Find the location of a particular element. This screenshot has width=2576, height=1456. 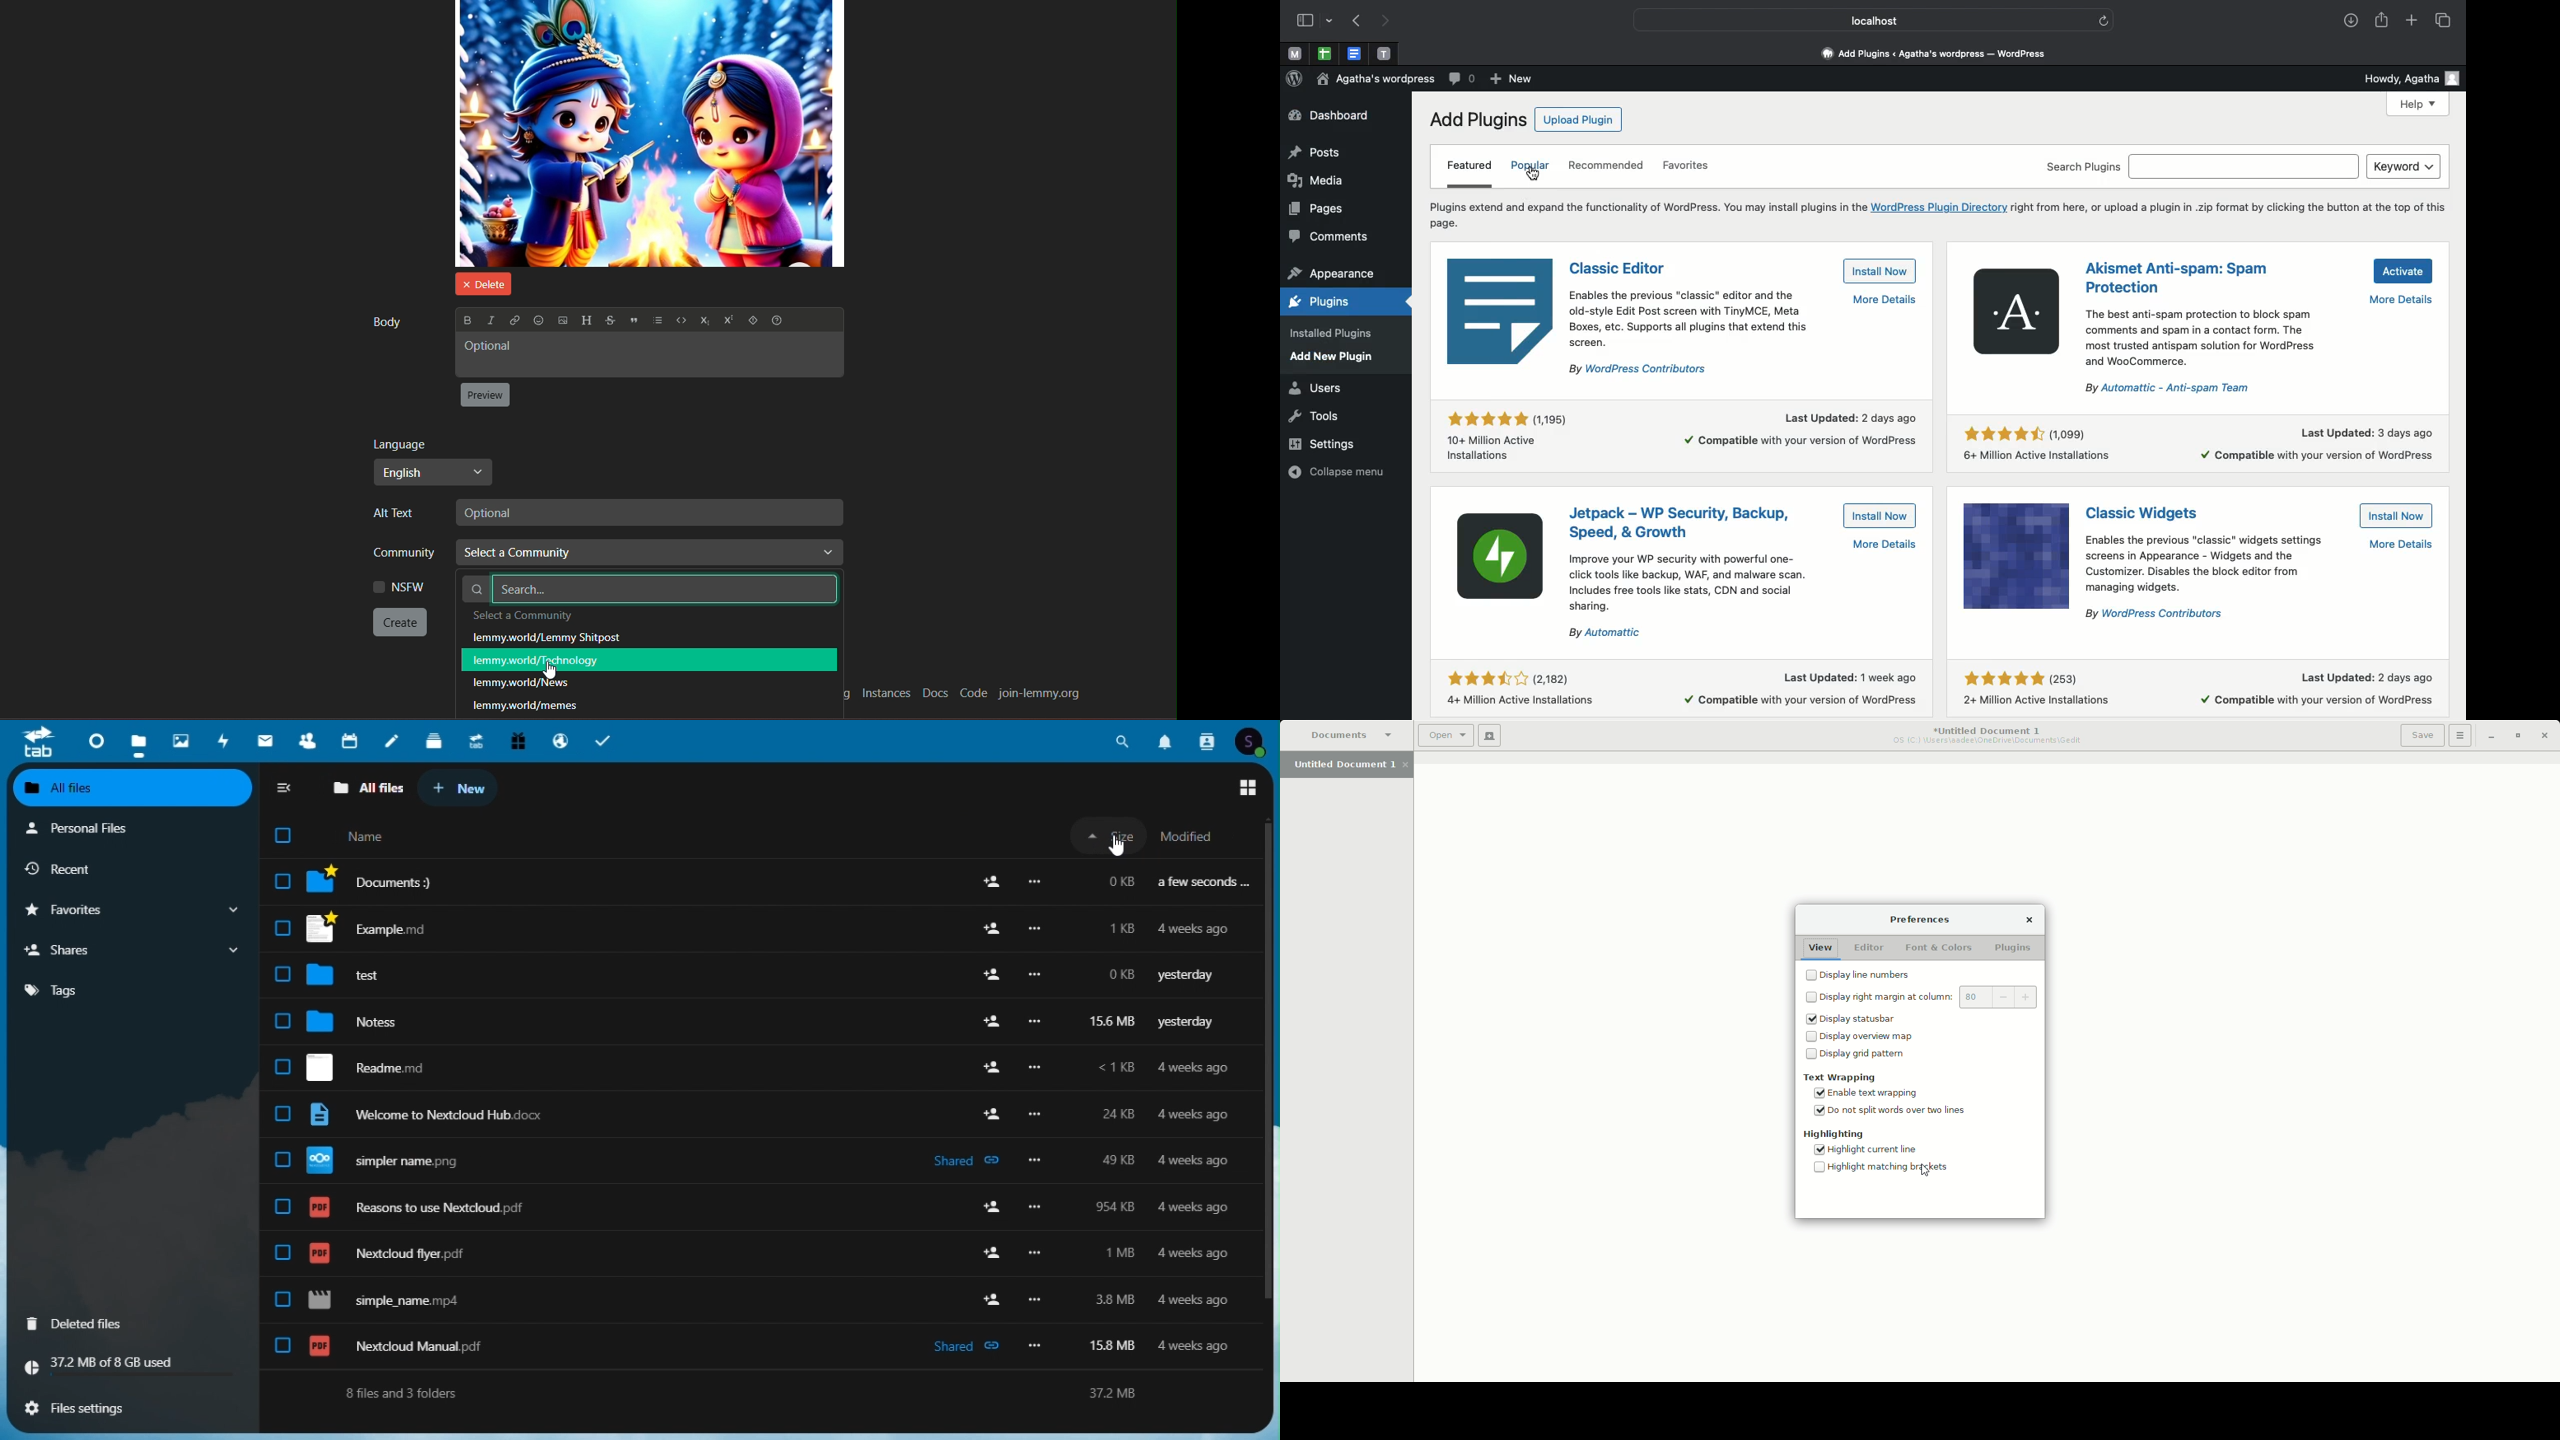

More details is located at coordinates (1794, 691).